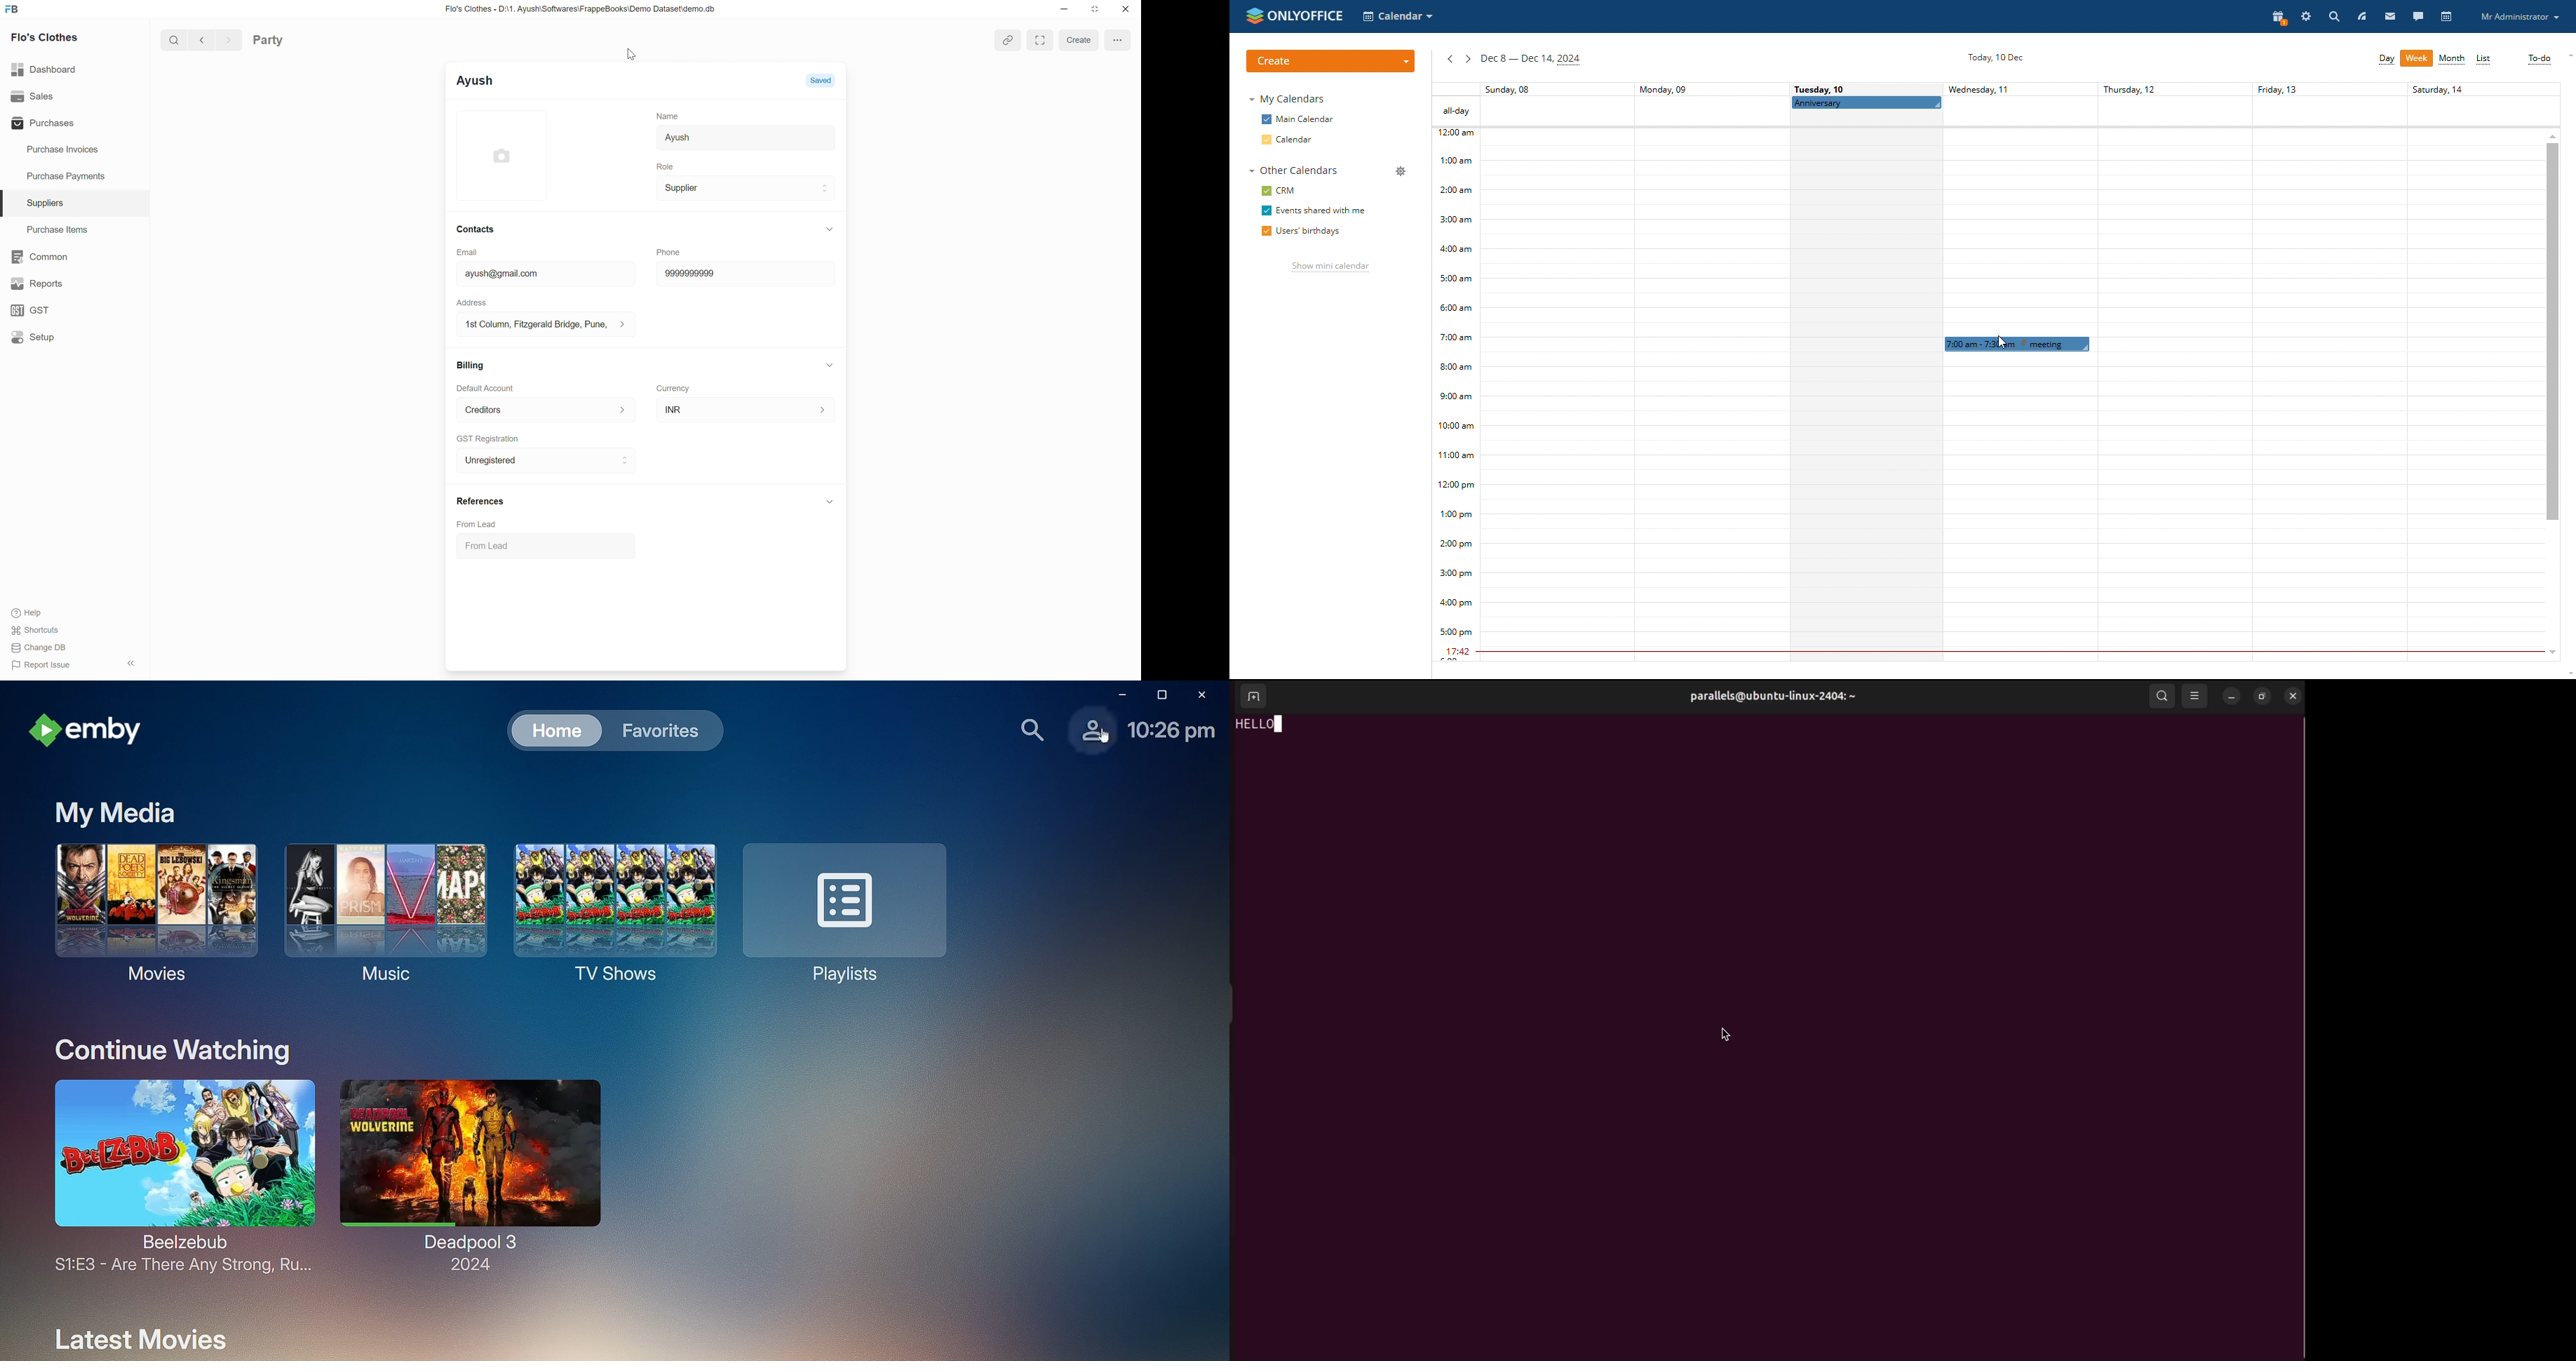 Image resolution: width=2576 pixels, height=1372 pixels. Describe the element at coordinates (44, 37) in the screenshot. I see `Flo's Clothes` at that location.